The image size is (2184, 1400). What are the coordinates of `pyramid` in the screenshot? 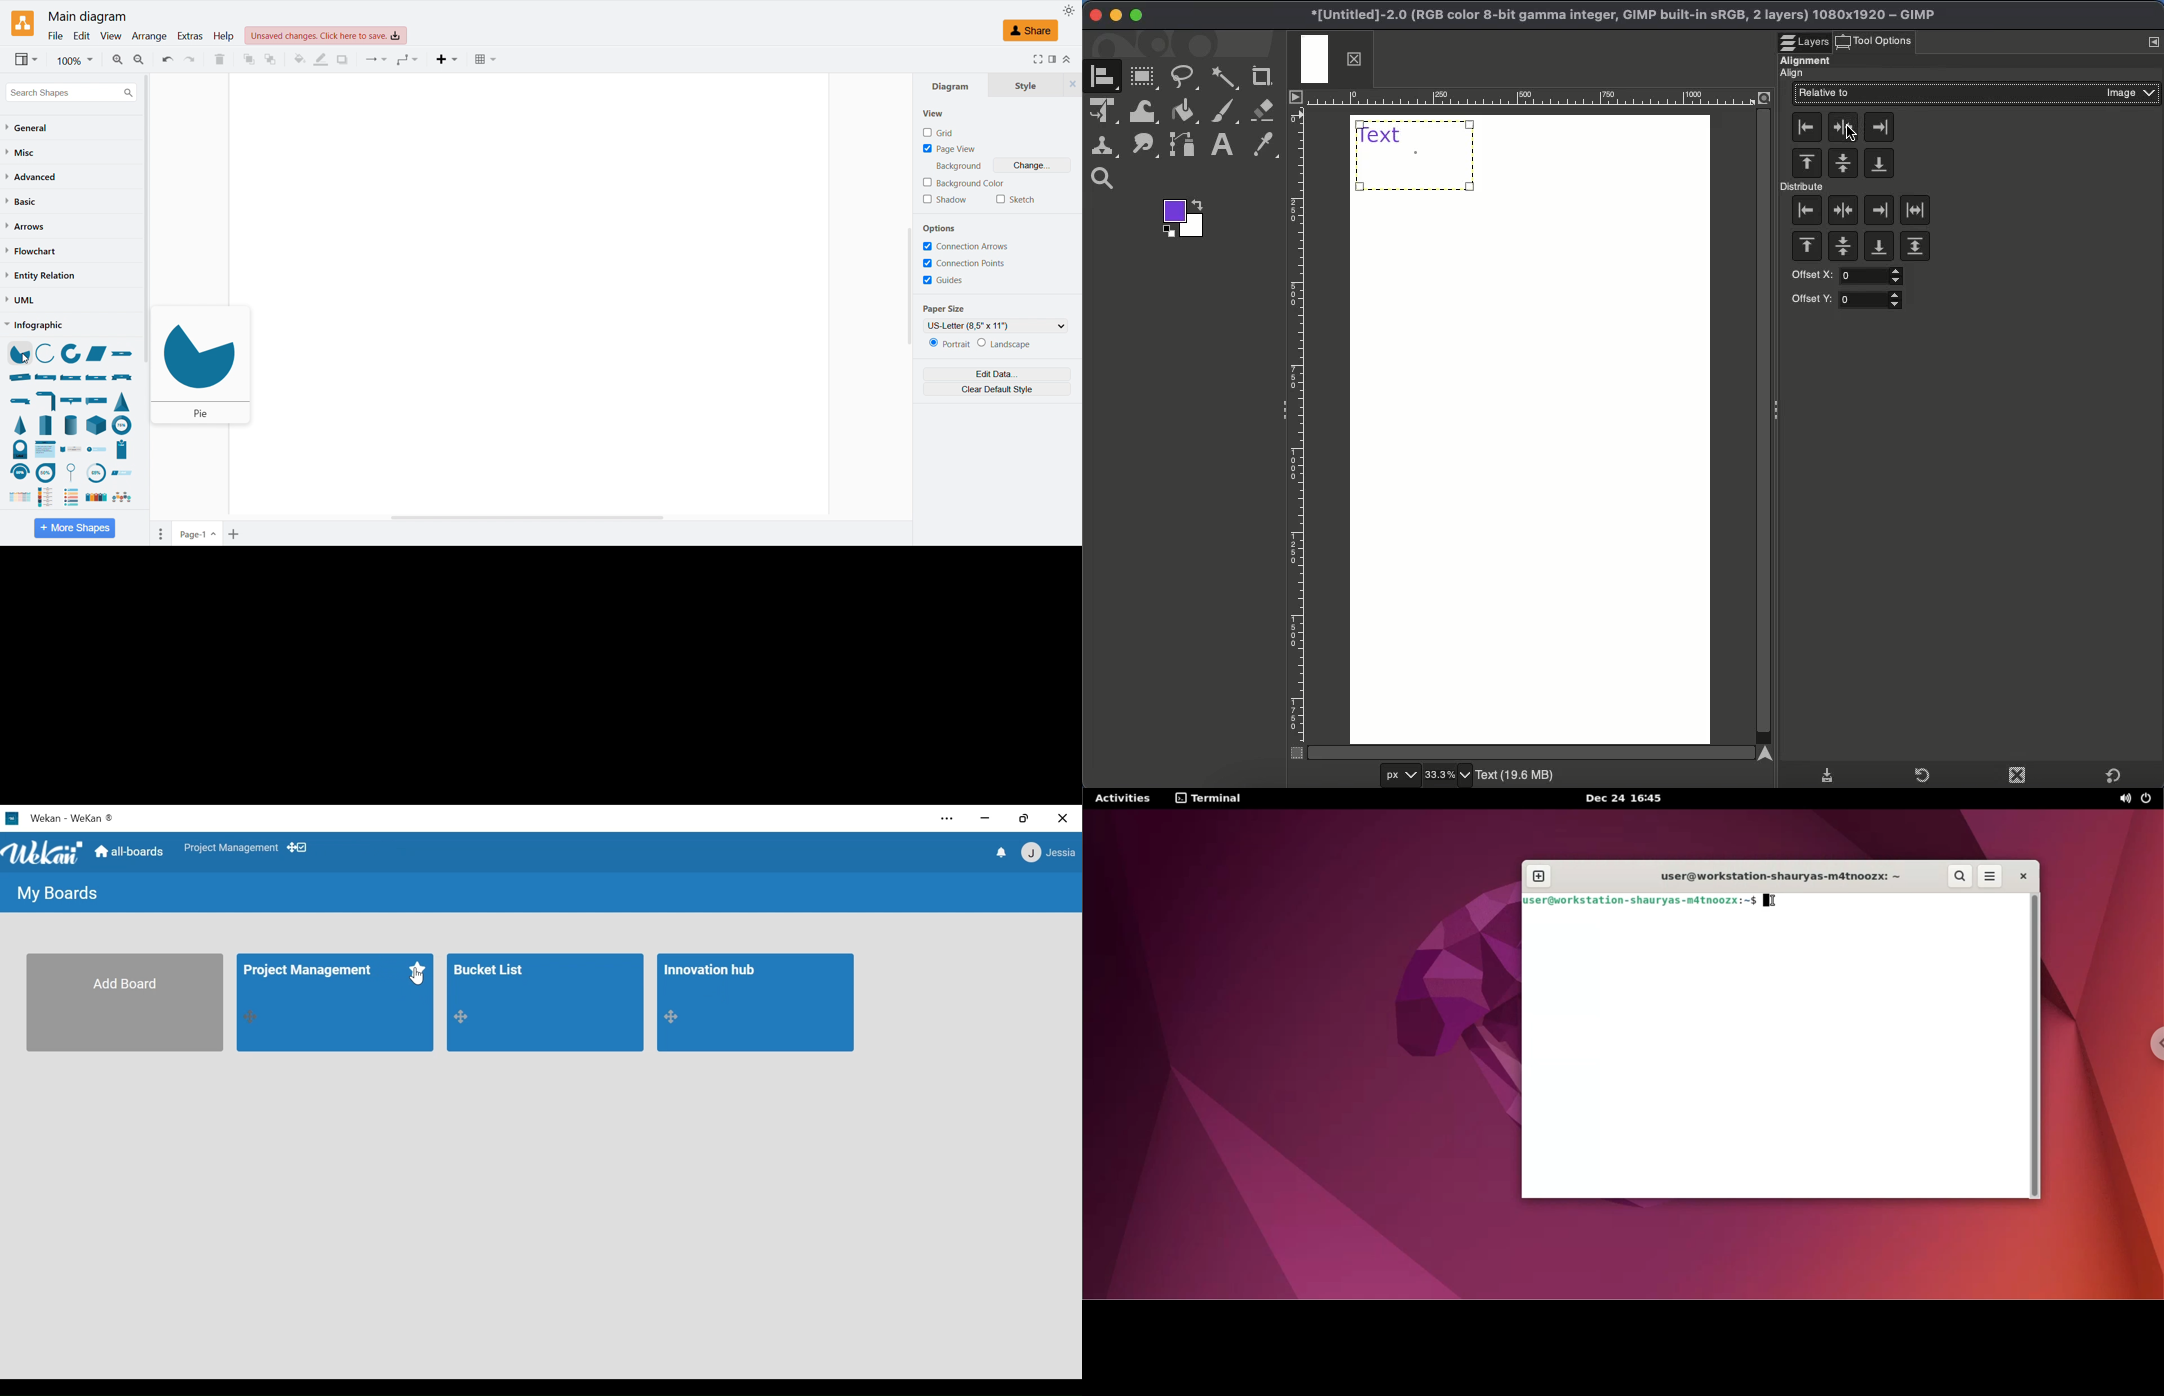 It's located at (20, 428).